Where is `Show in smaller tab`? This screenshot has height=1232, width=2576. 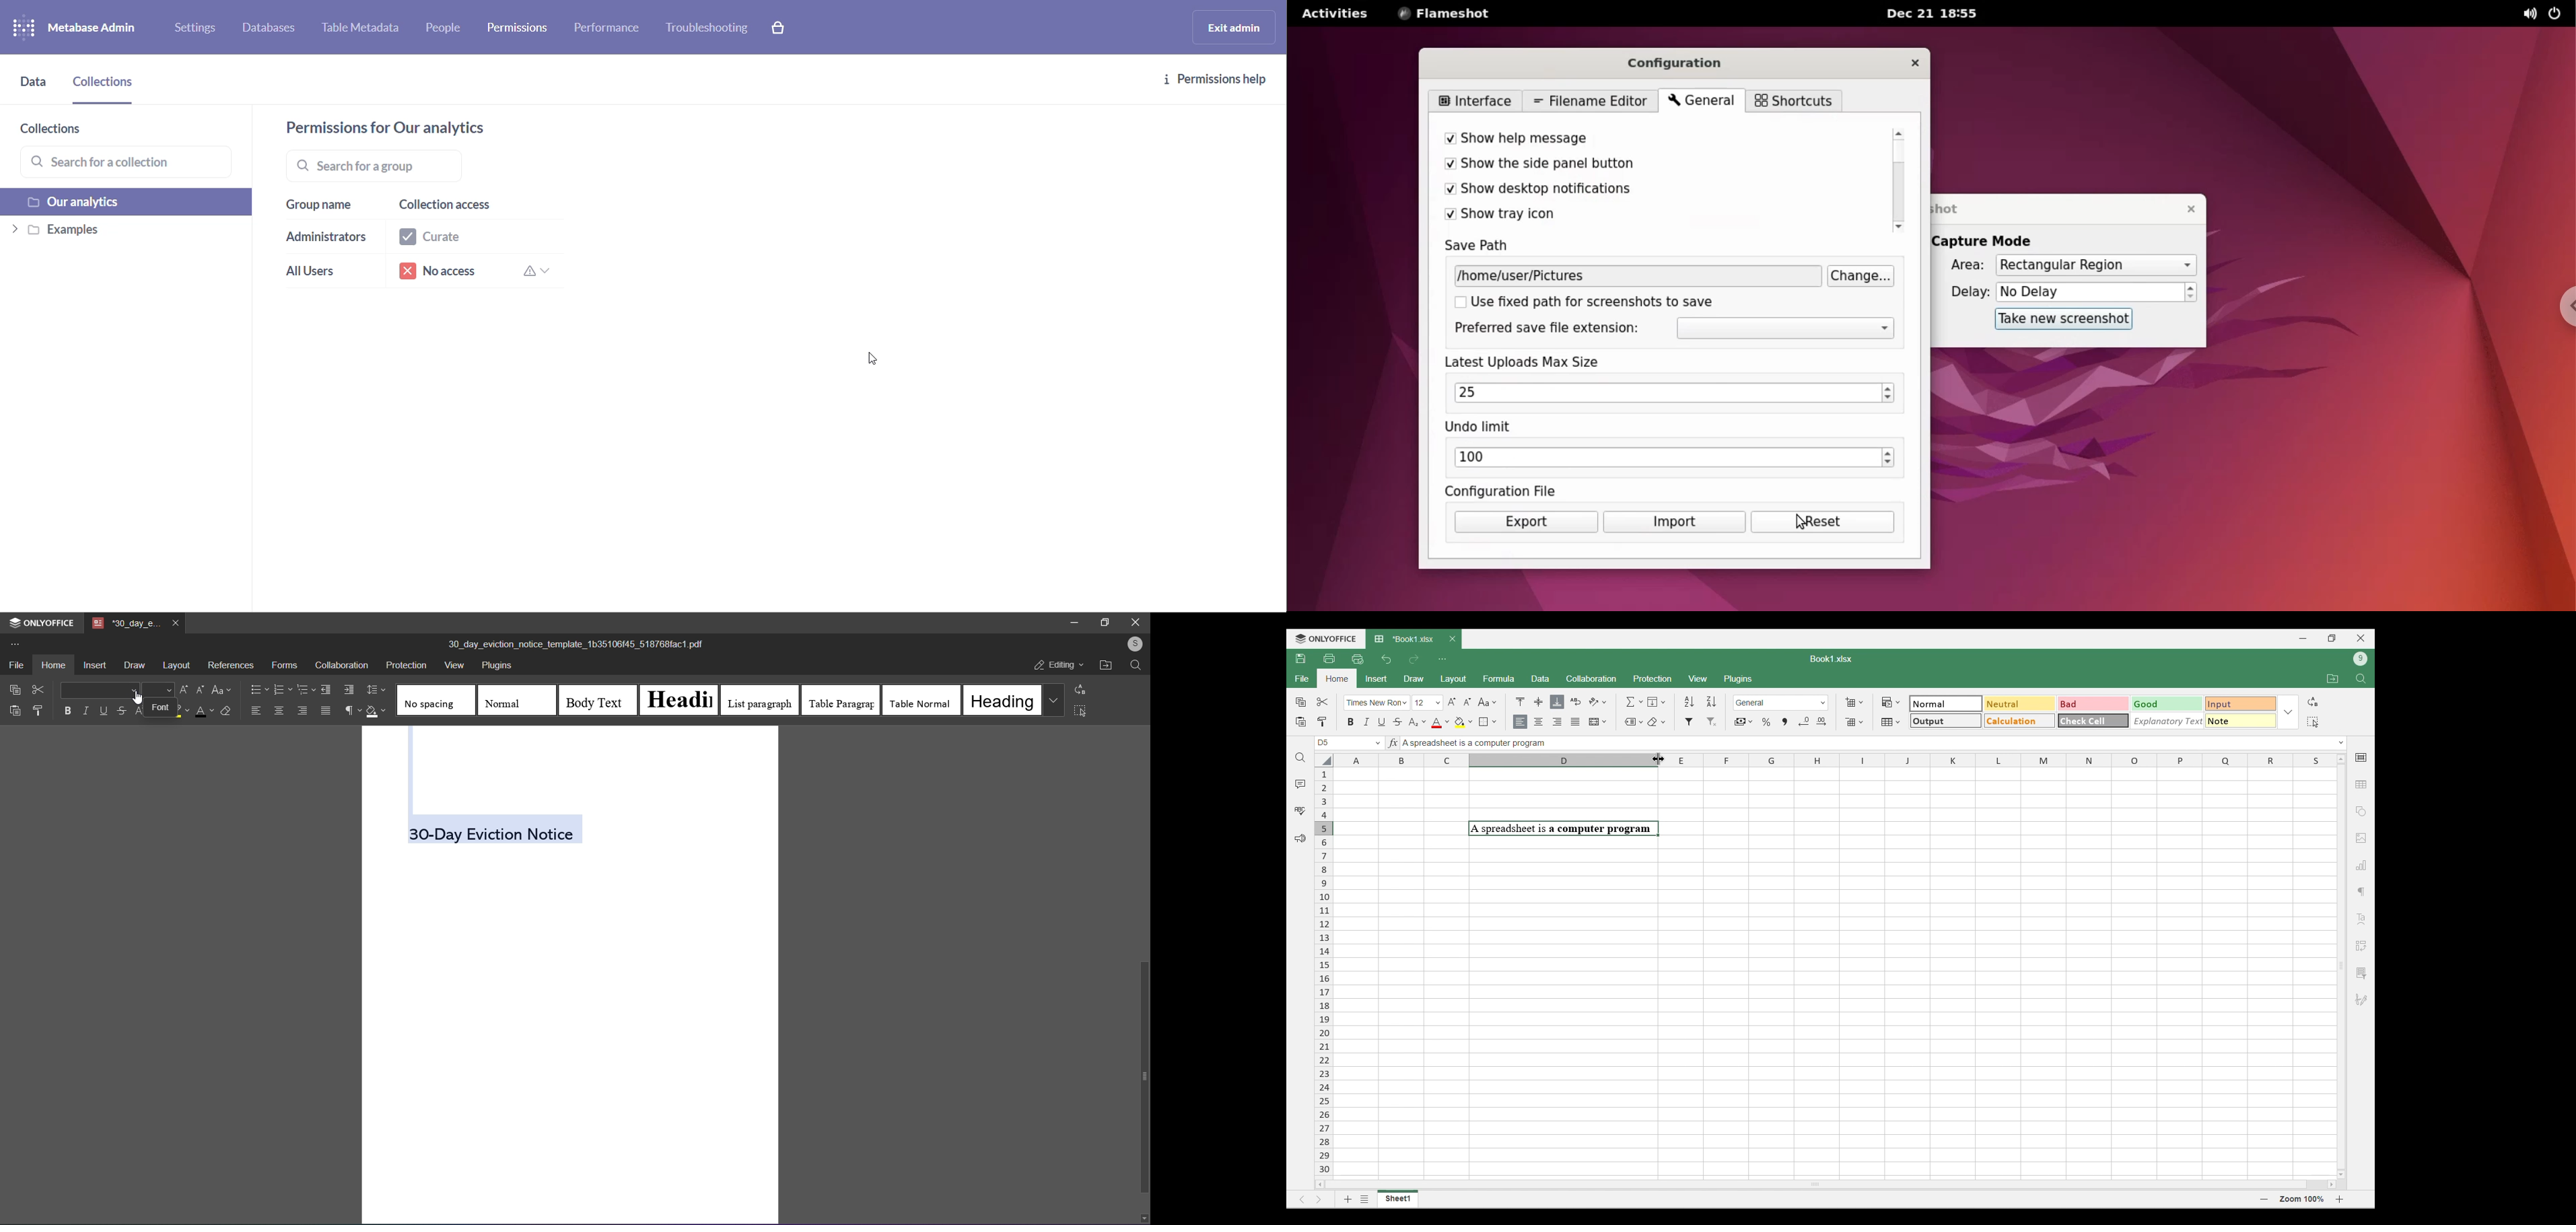 Show in smaller tab is located at coordinates (2333, 638).